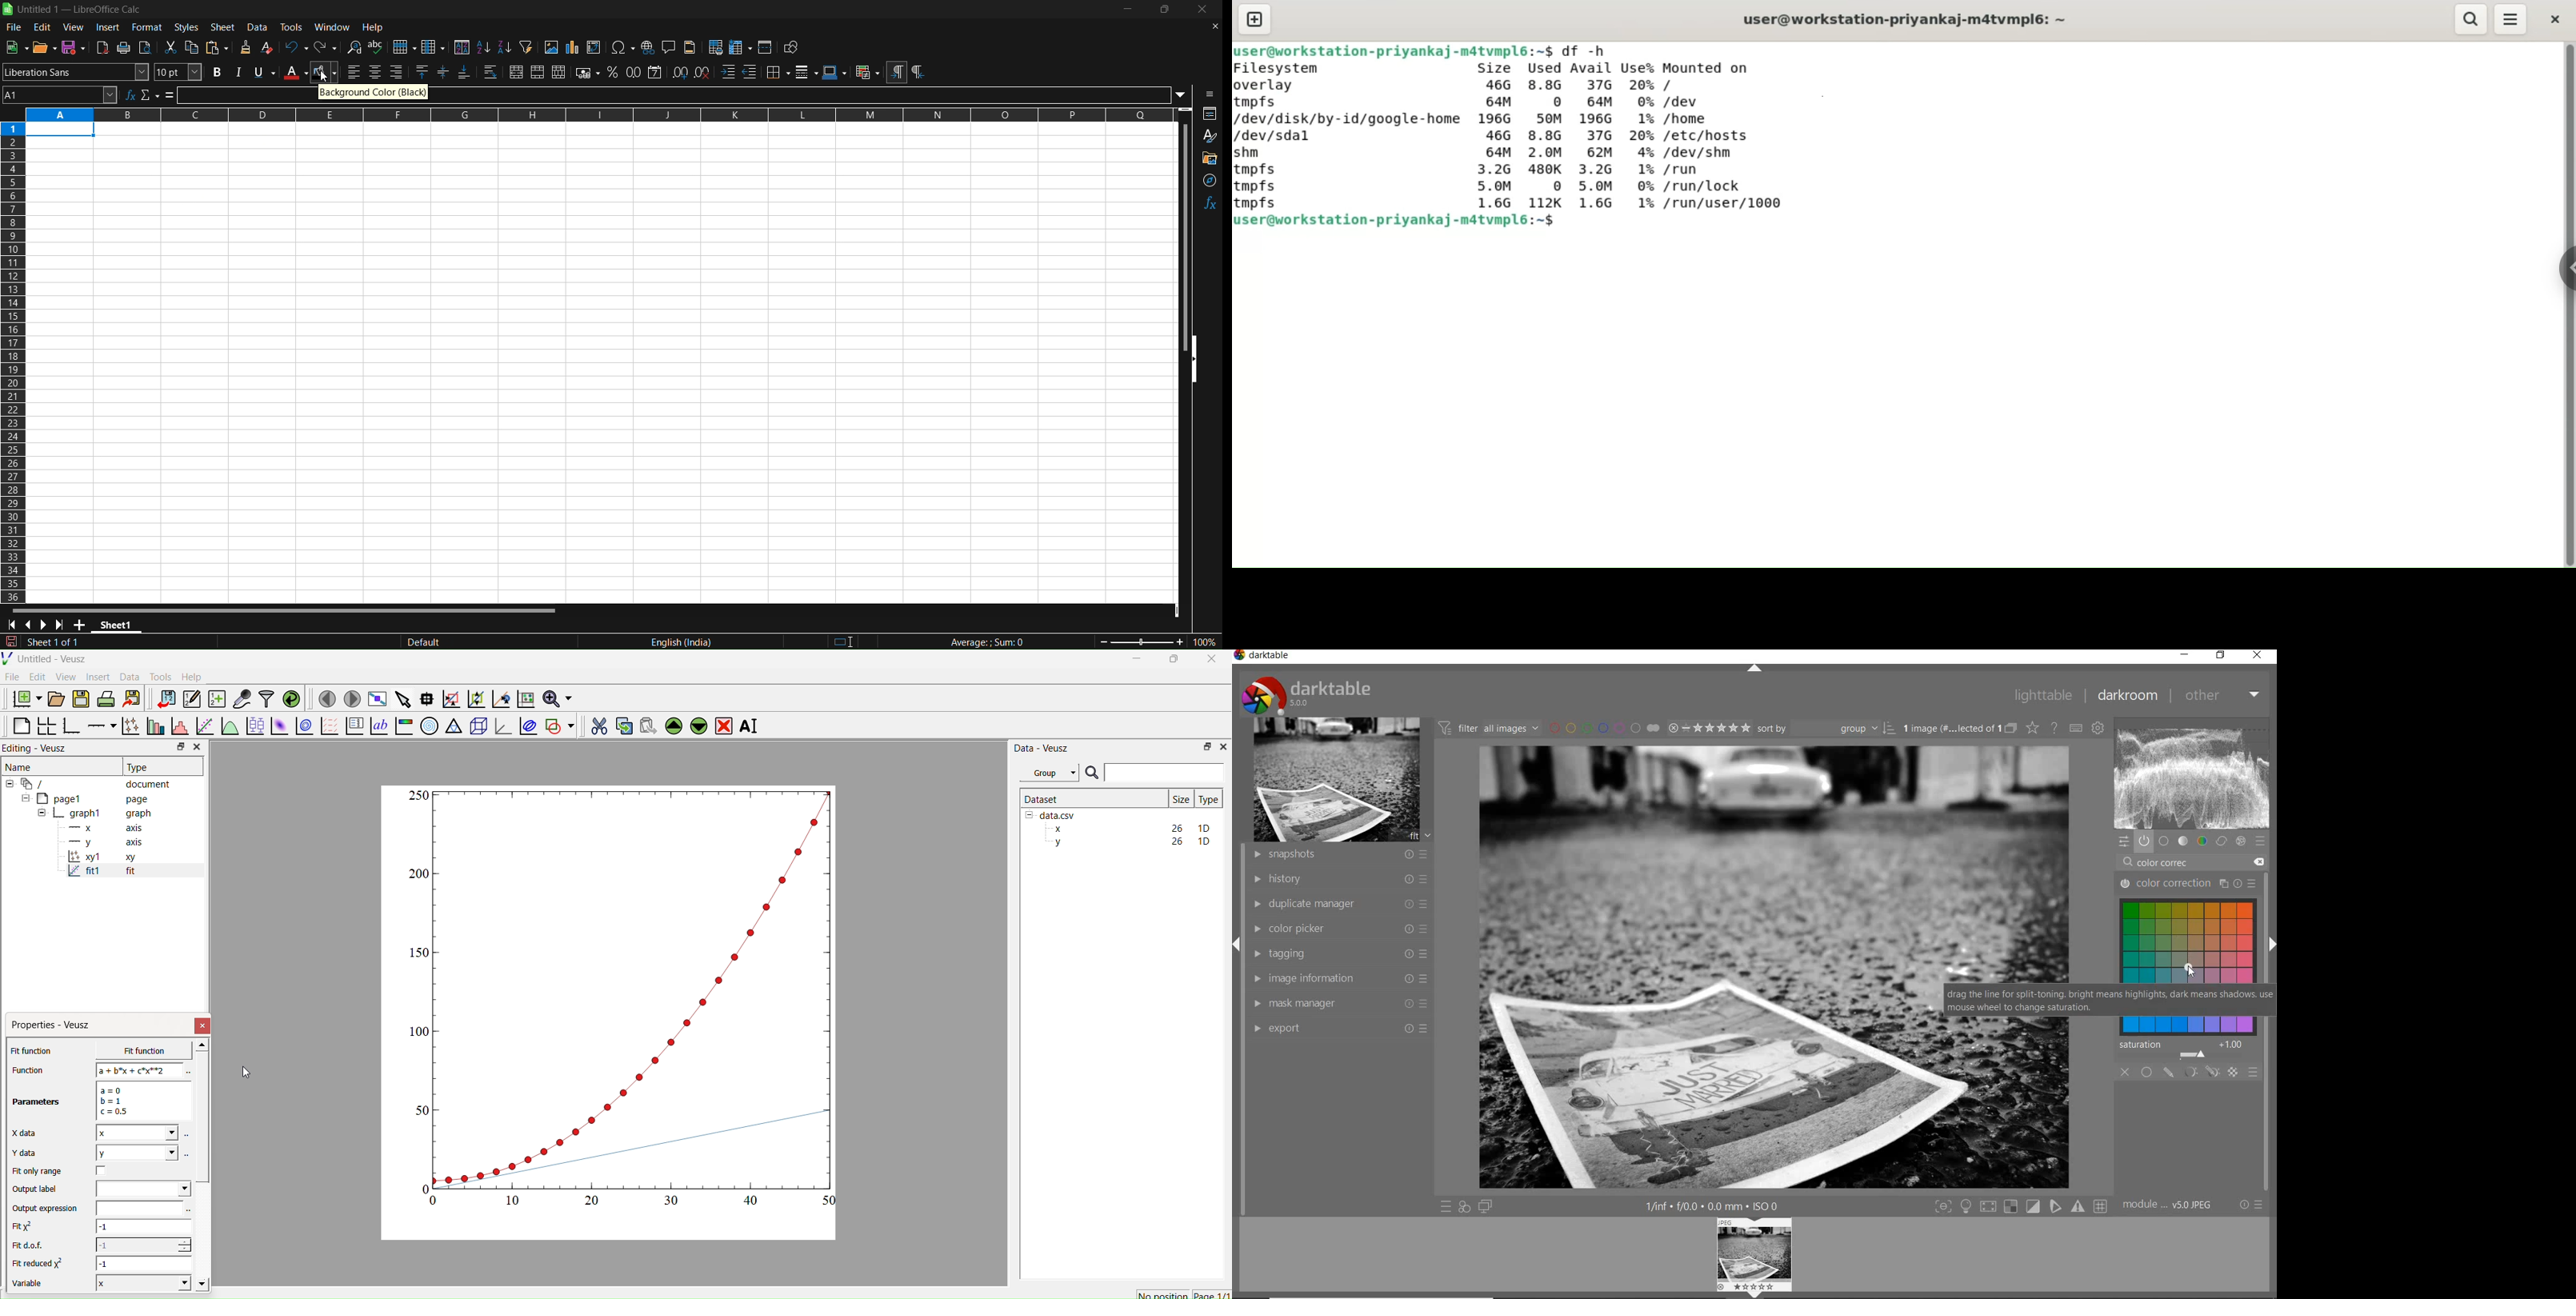 This screenshot has height=1316, width=2576. What do you see at coordinates (216, 699) in the screenshot?
I see `Create a new dataset` at bounding box center [216, 699].